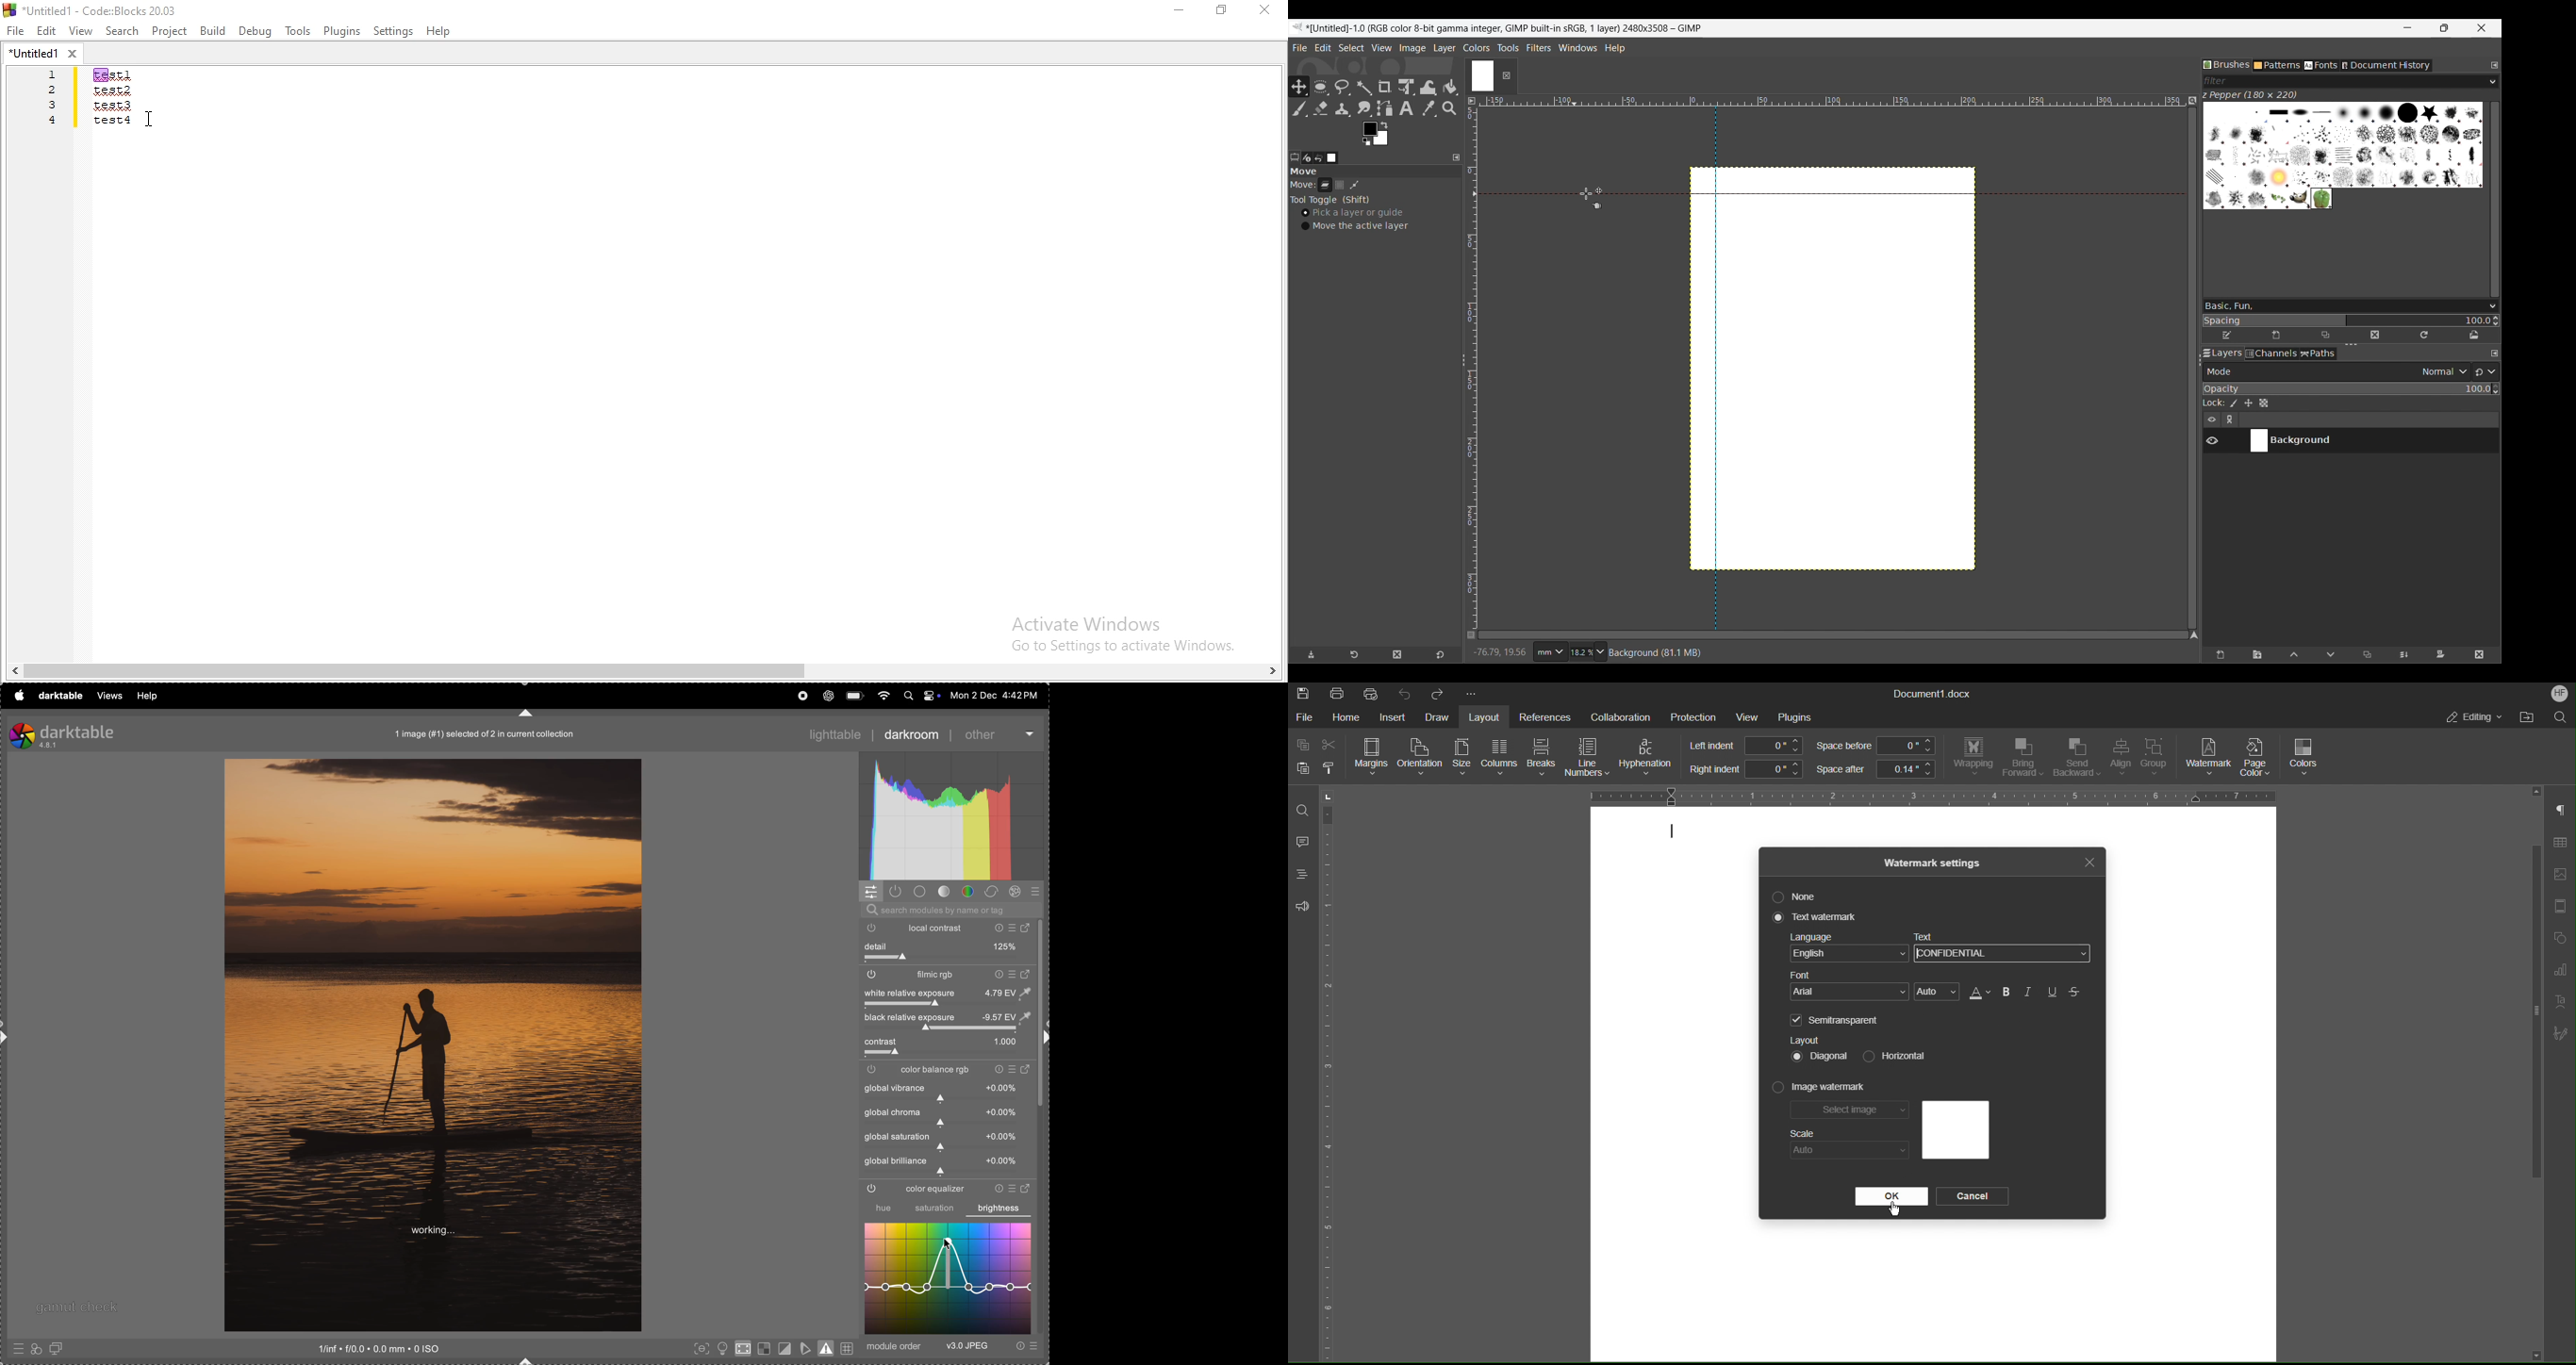  Describe the element at coordinates (1372, 693) in the screenshot. I see `Quick Print` at that location.